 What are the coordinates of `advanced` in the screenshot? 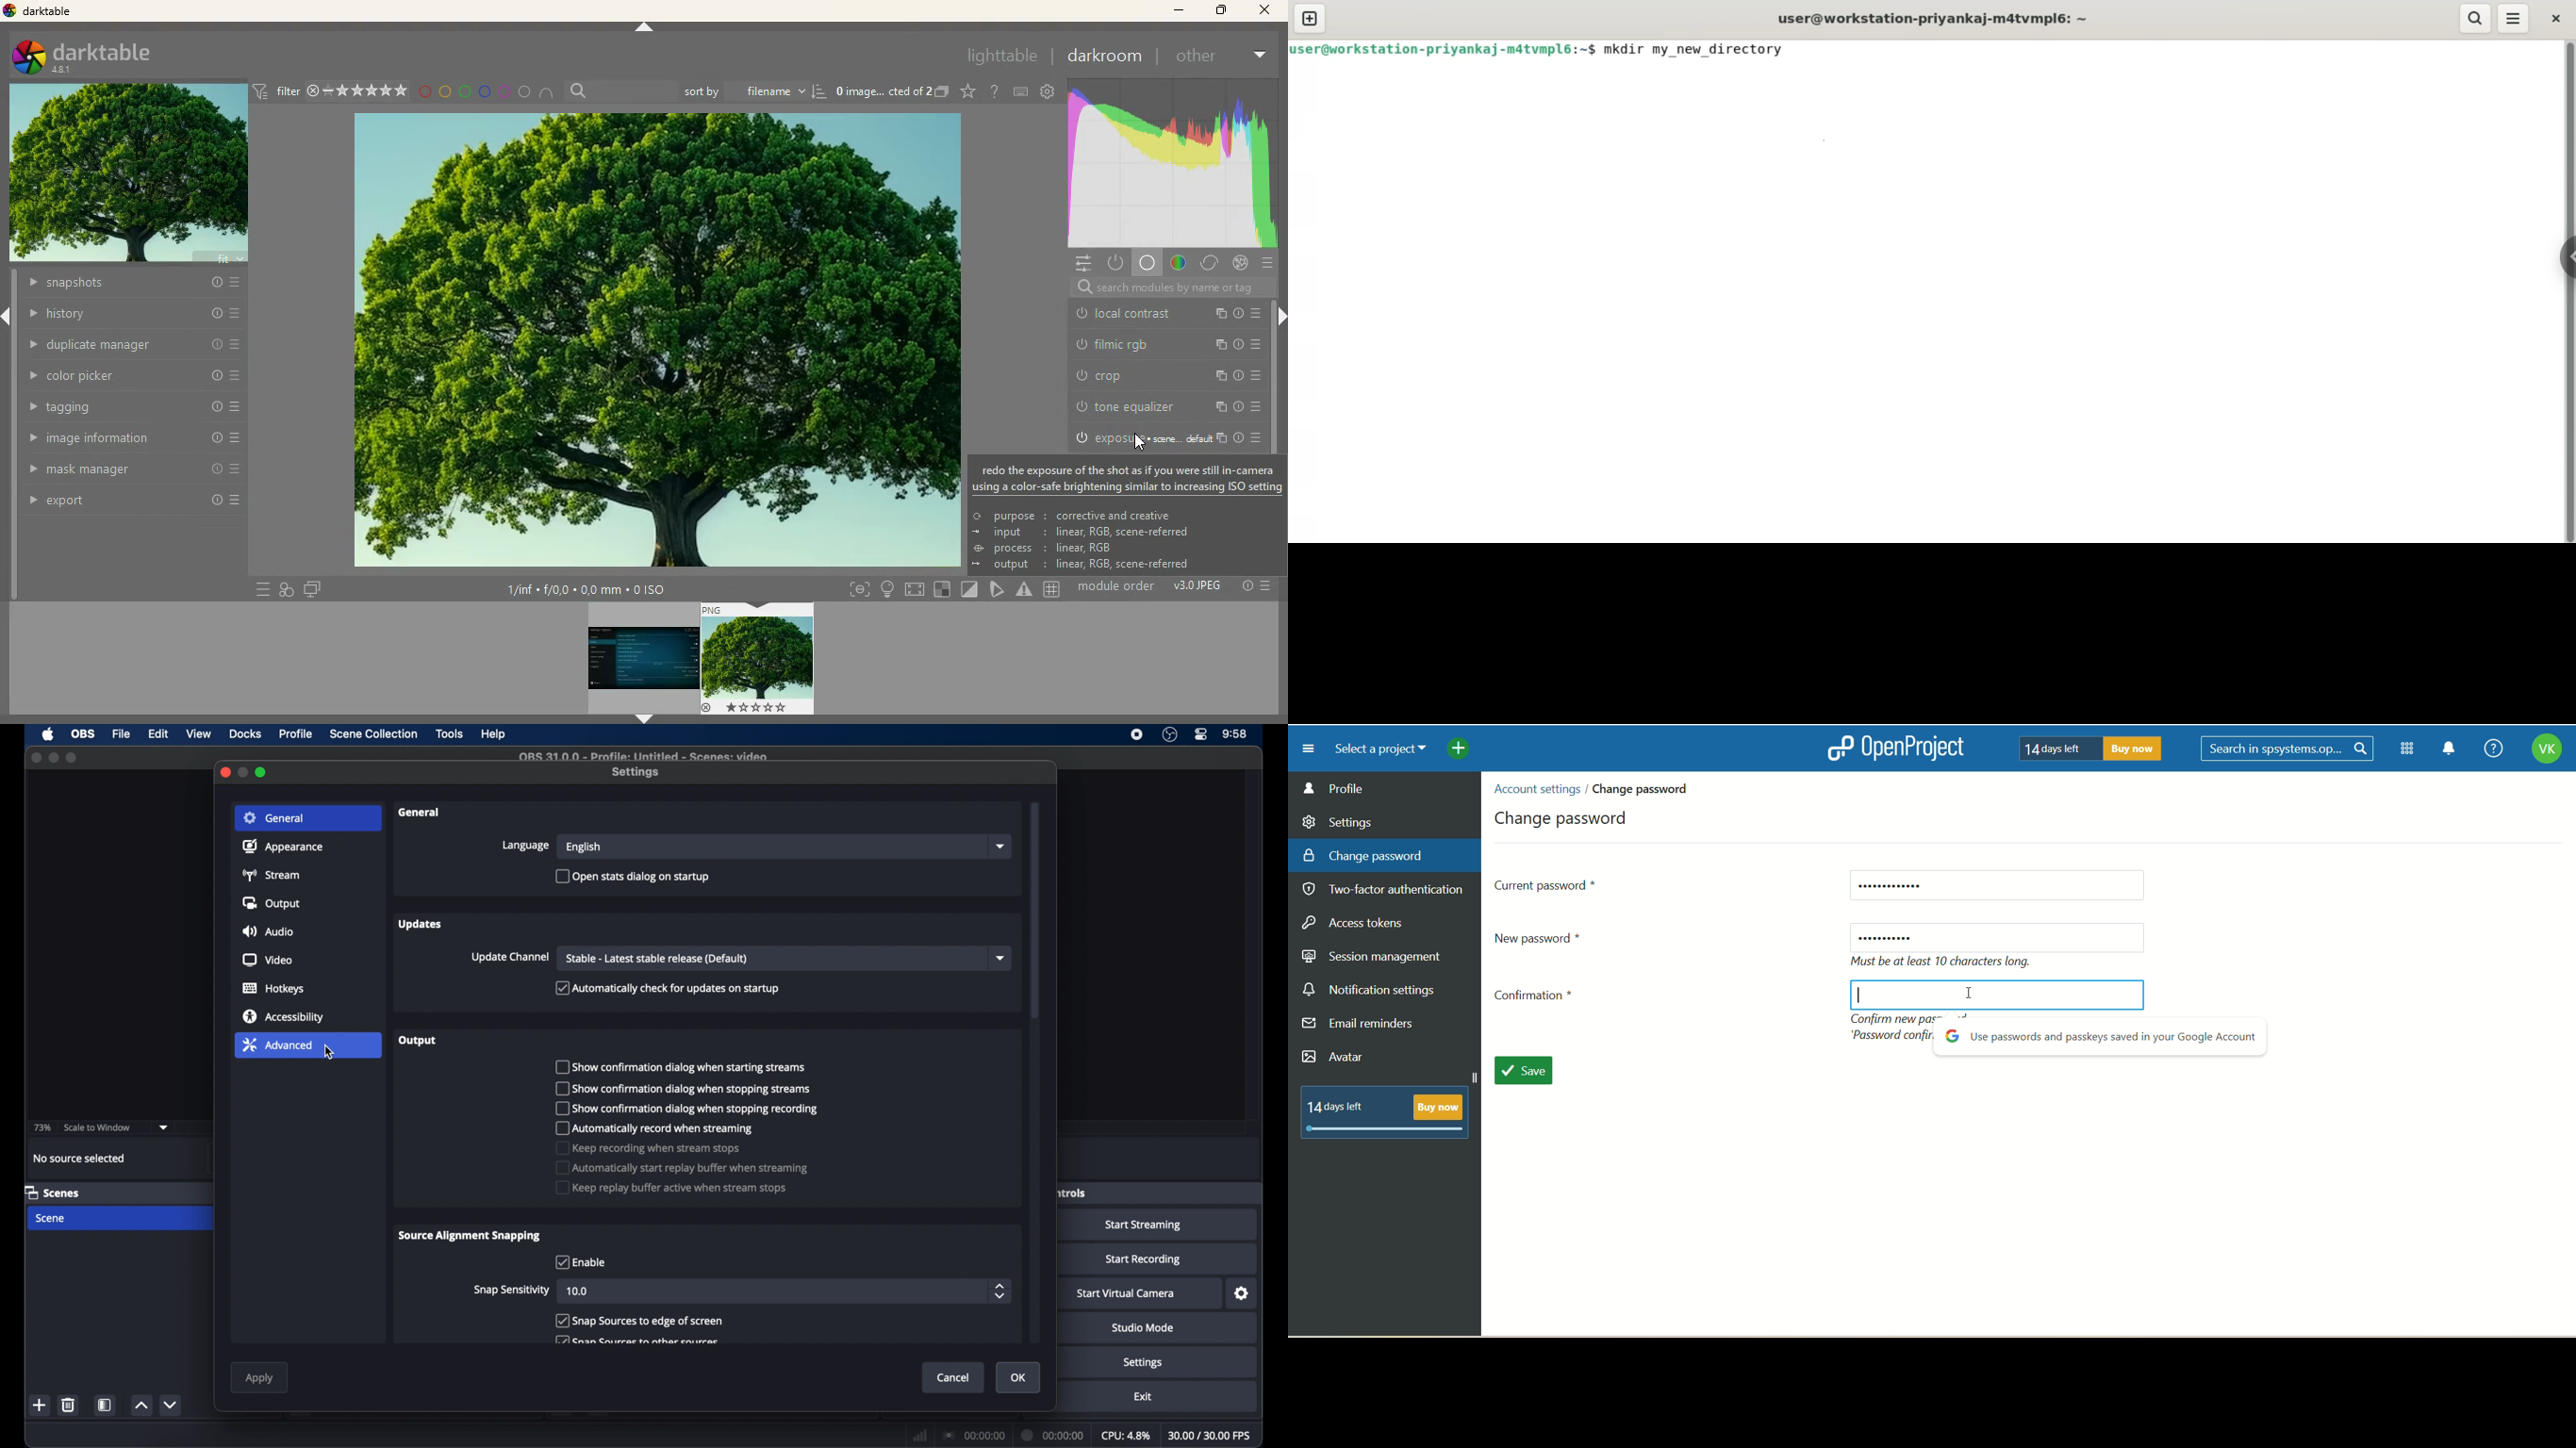 It's located at (278, 1044).